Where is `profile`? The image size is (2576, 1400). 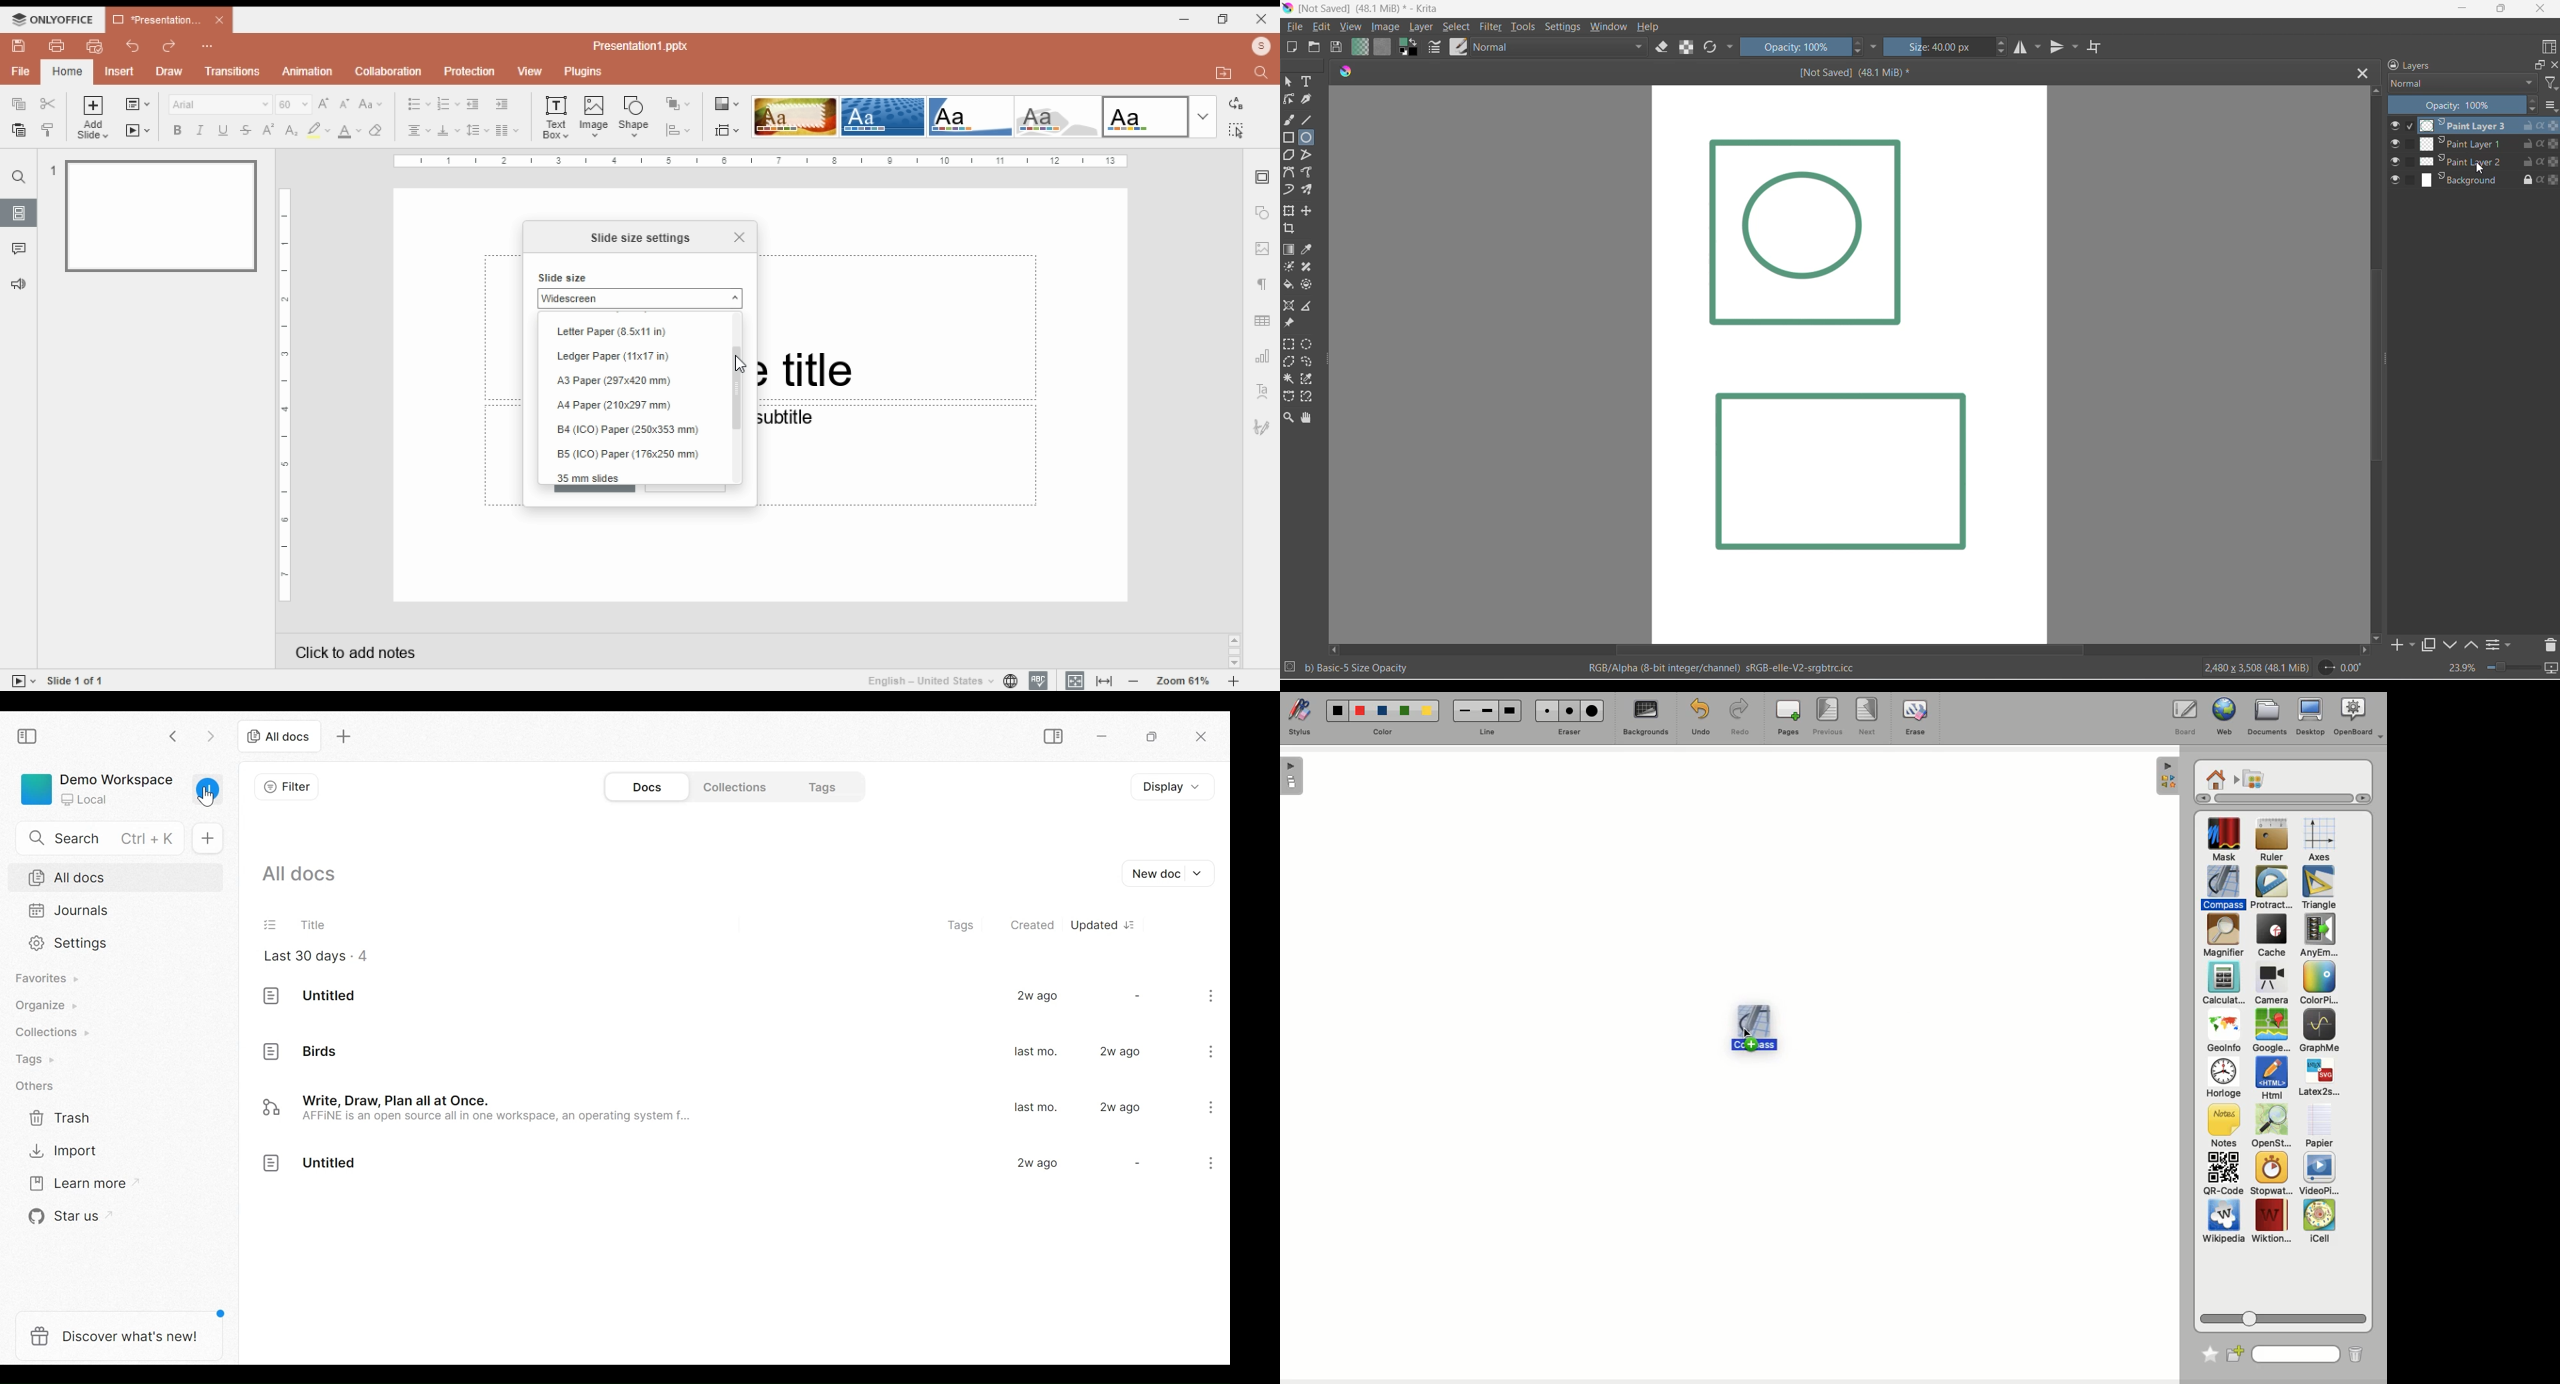 profile is located at coordinates (1261, 46).